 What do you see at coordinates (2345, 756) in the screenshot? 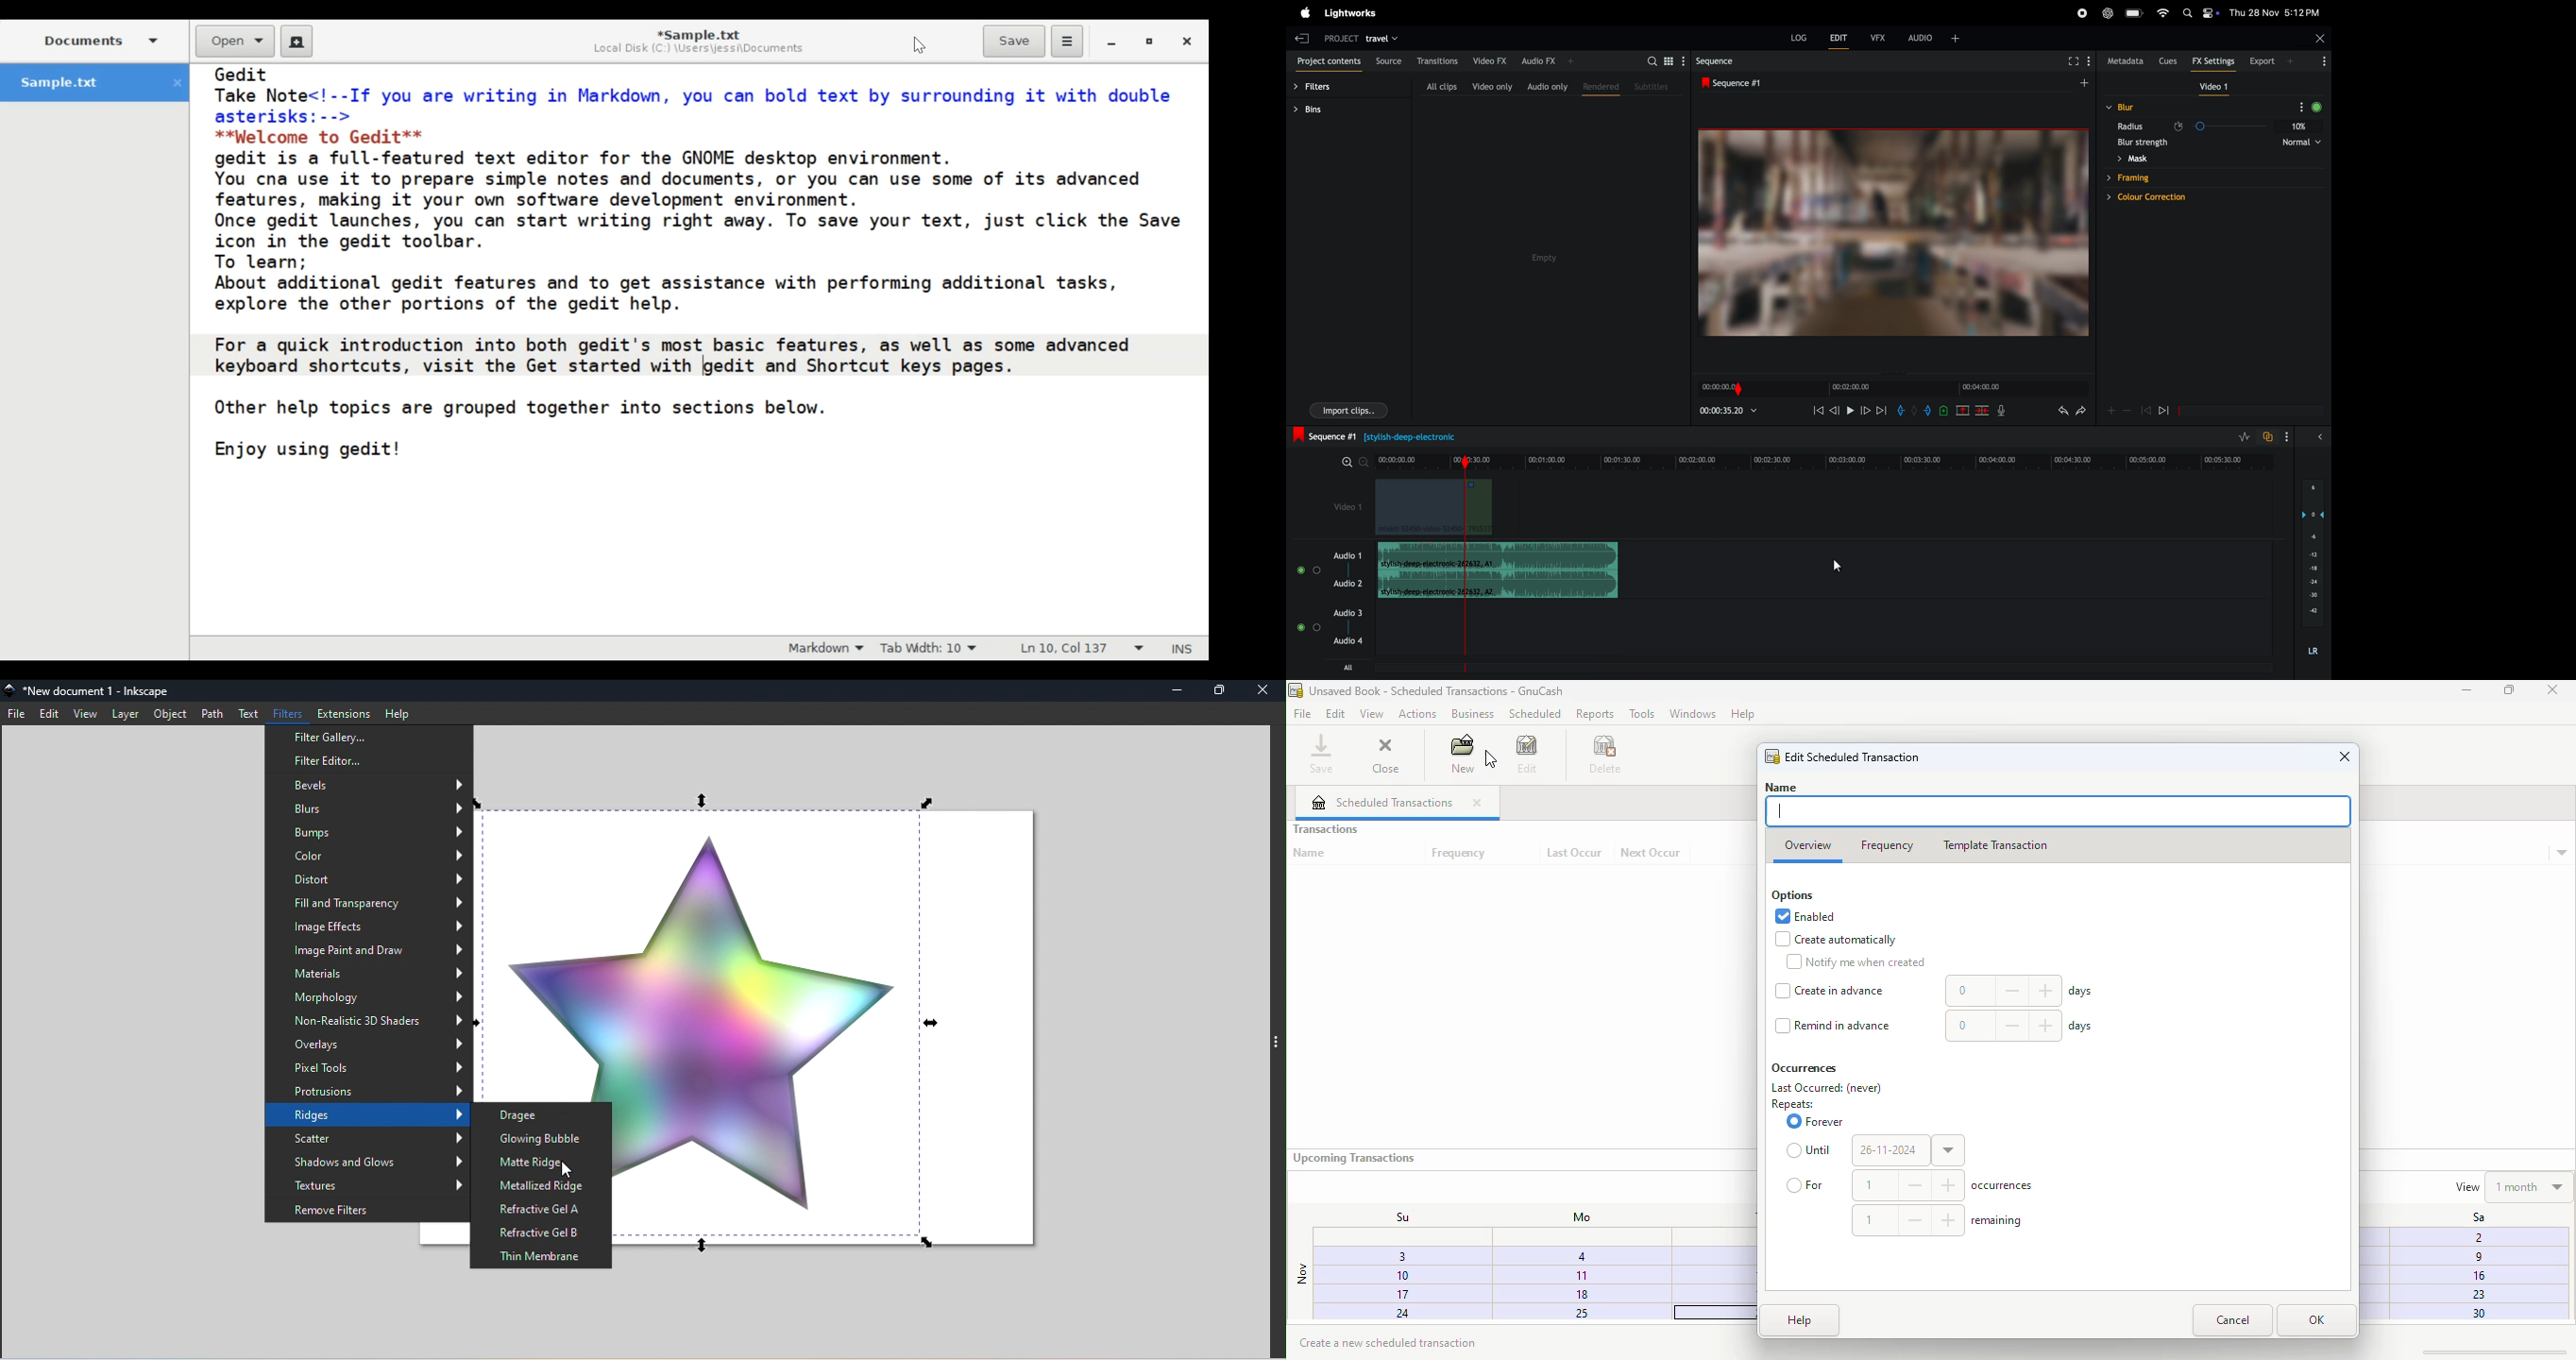
I see `close` at bounding box center [2345, 756].